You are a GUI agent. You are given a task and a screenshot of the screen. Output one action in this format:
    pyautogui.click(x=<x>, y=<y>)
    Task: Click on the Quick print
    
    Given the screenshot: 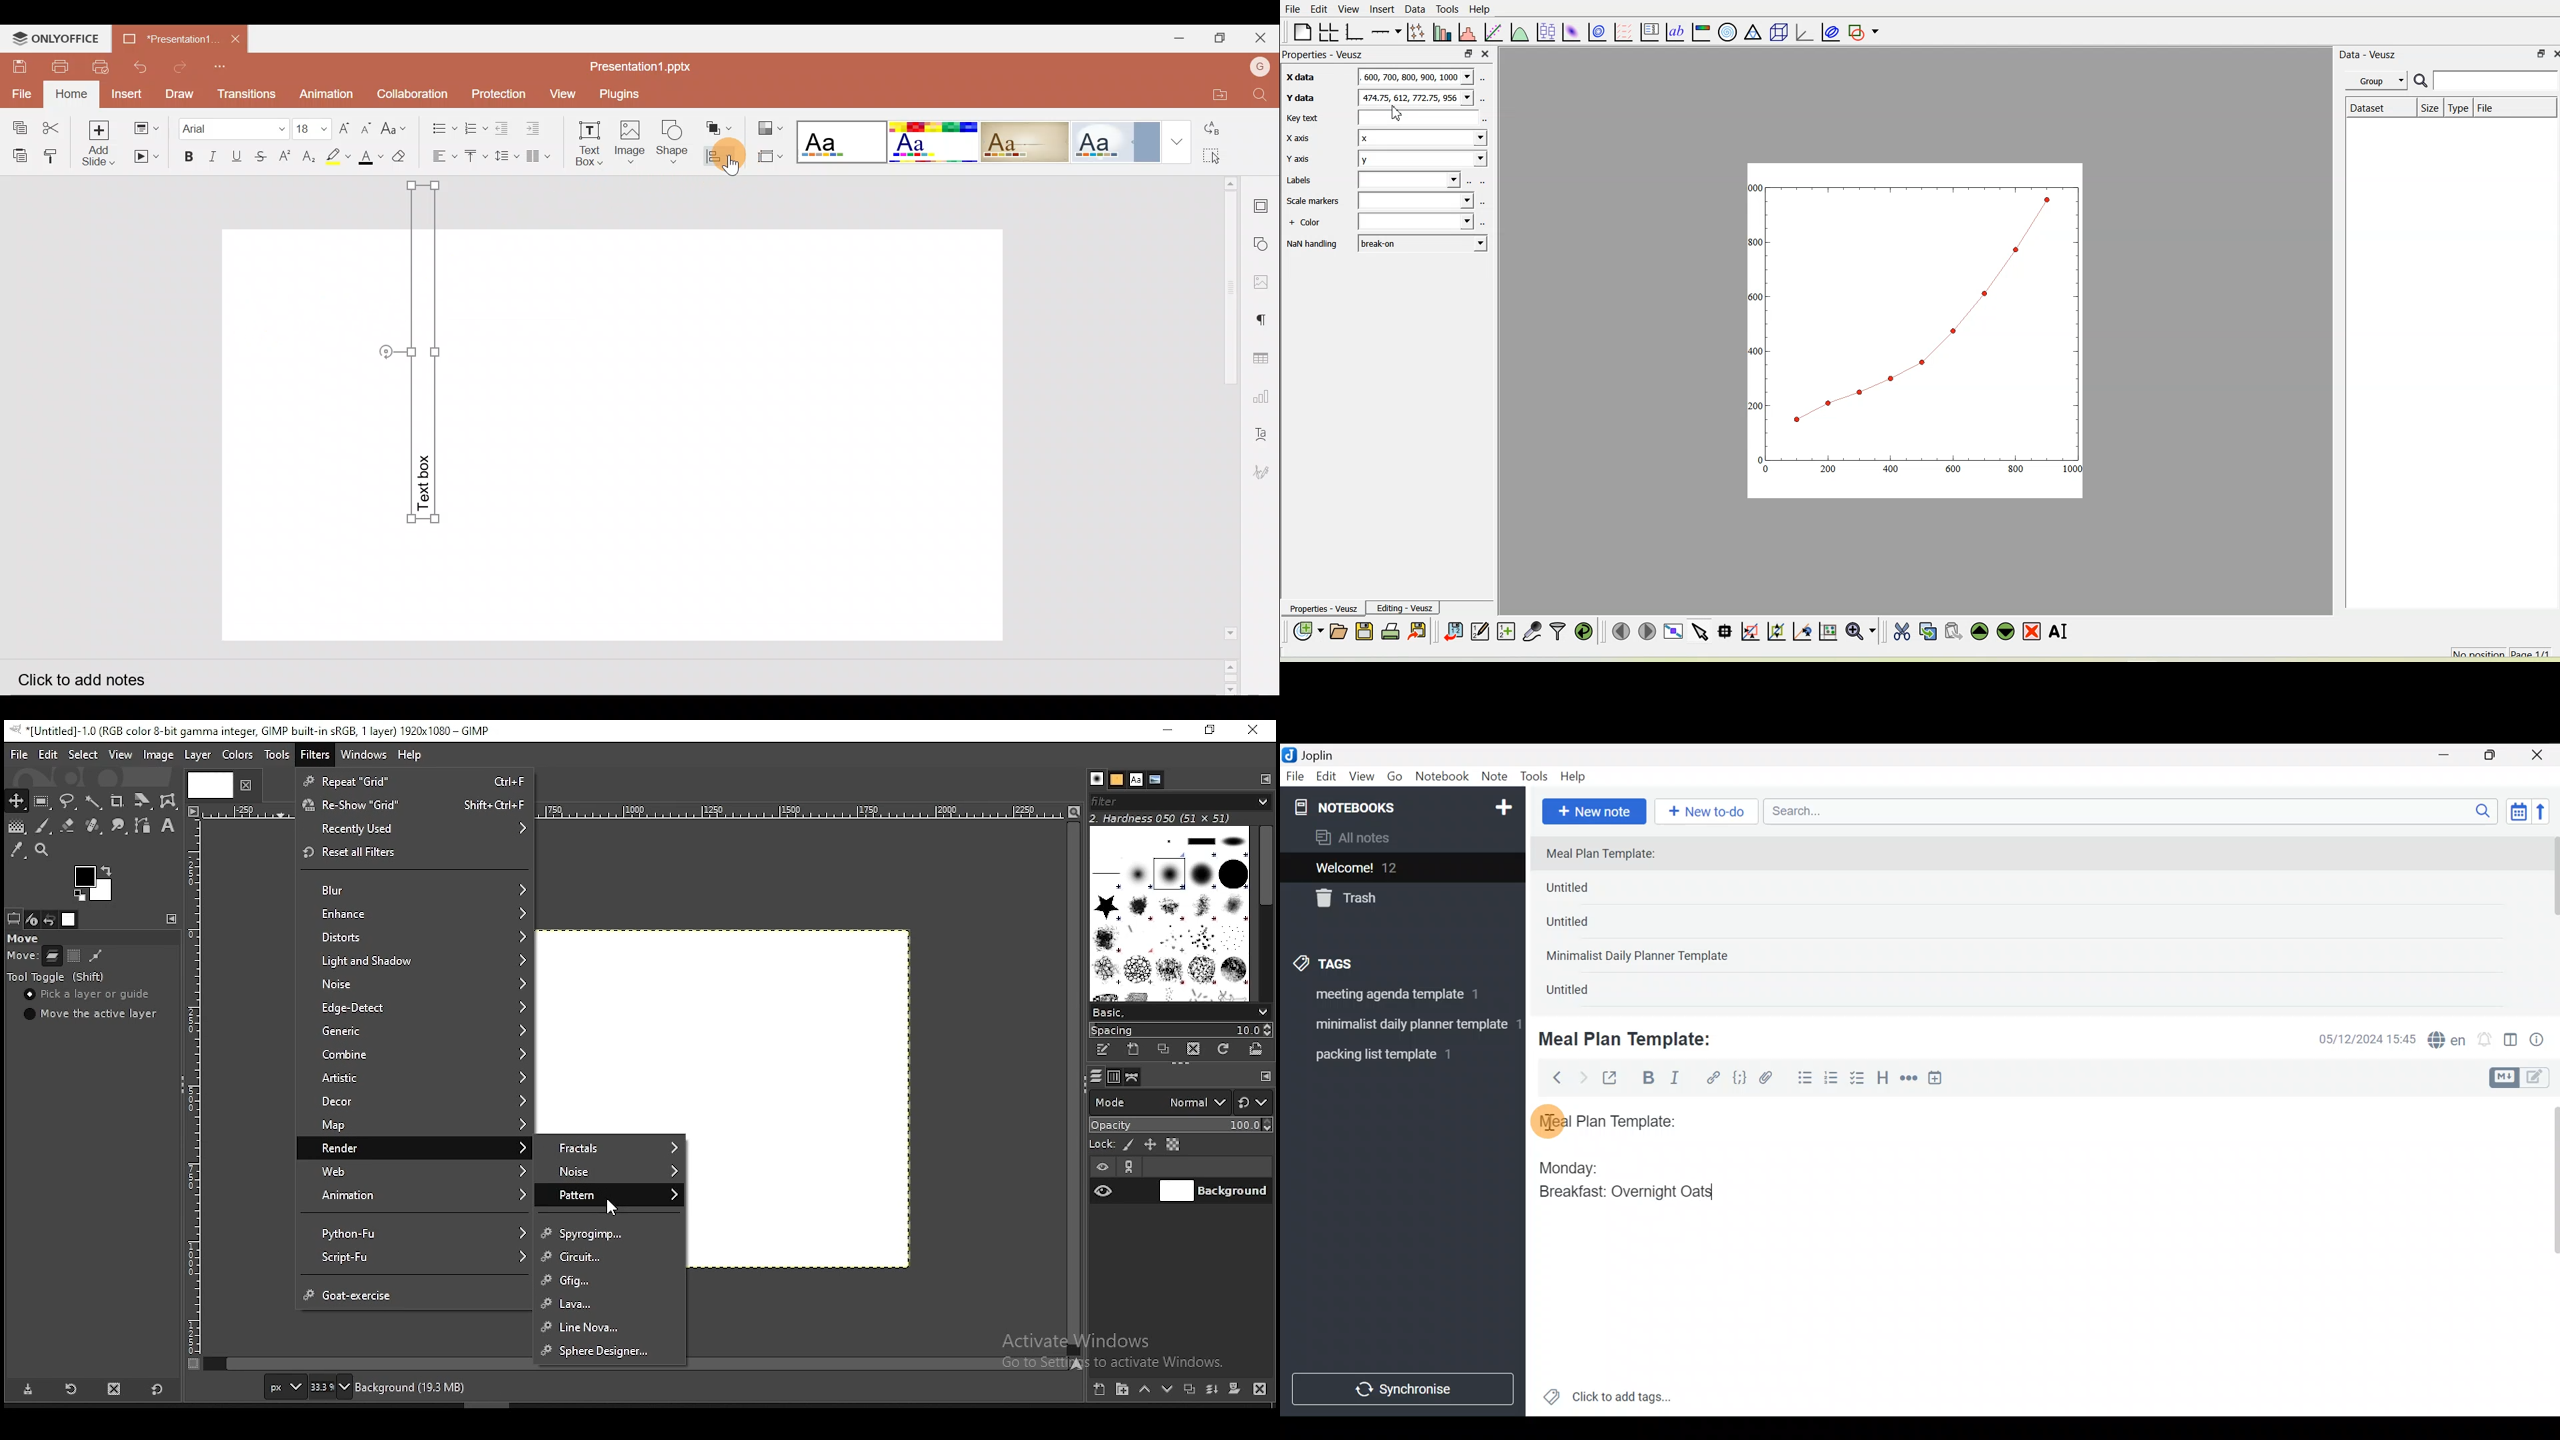 What is the action you would take?
    pyautogui.click(x=99, y=67)
    